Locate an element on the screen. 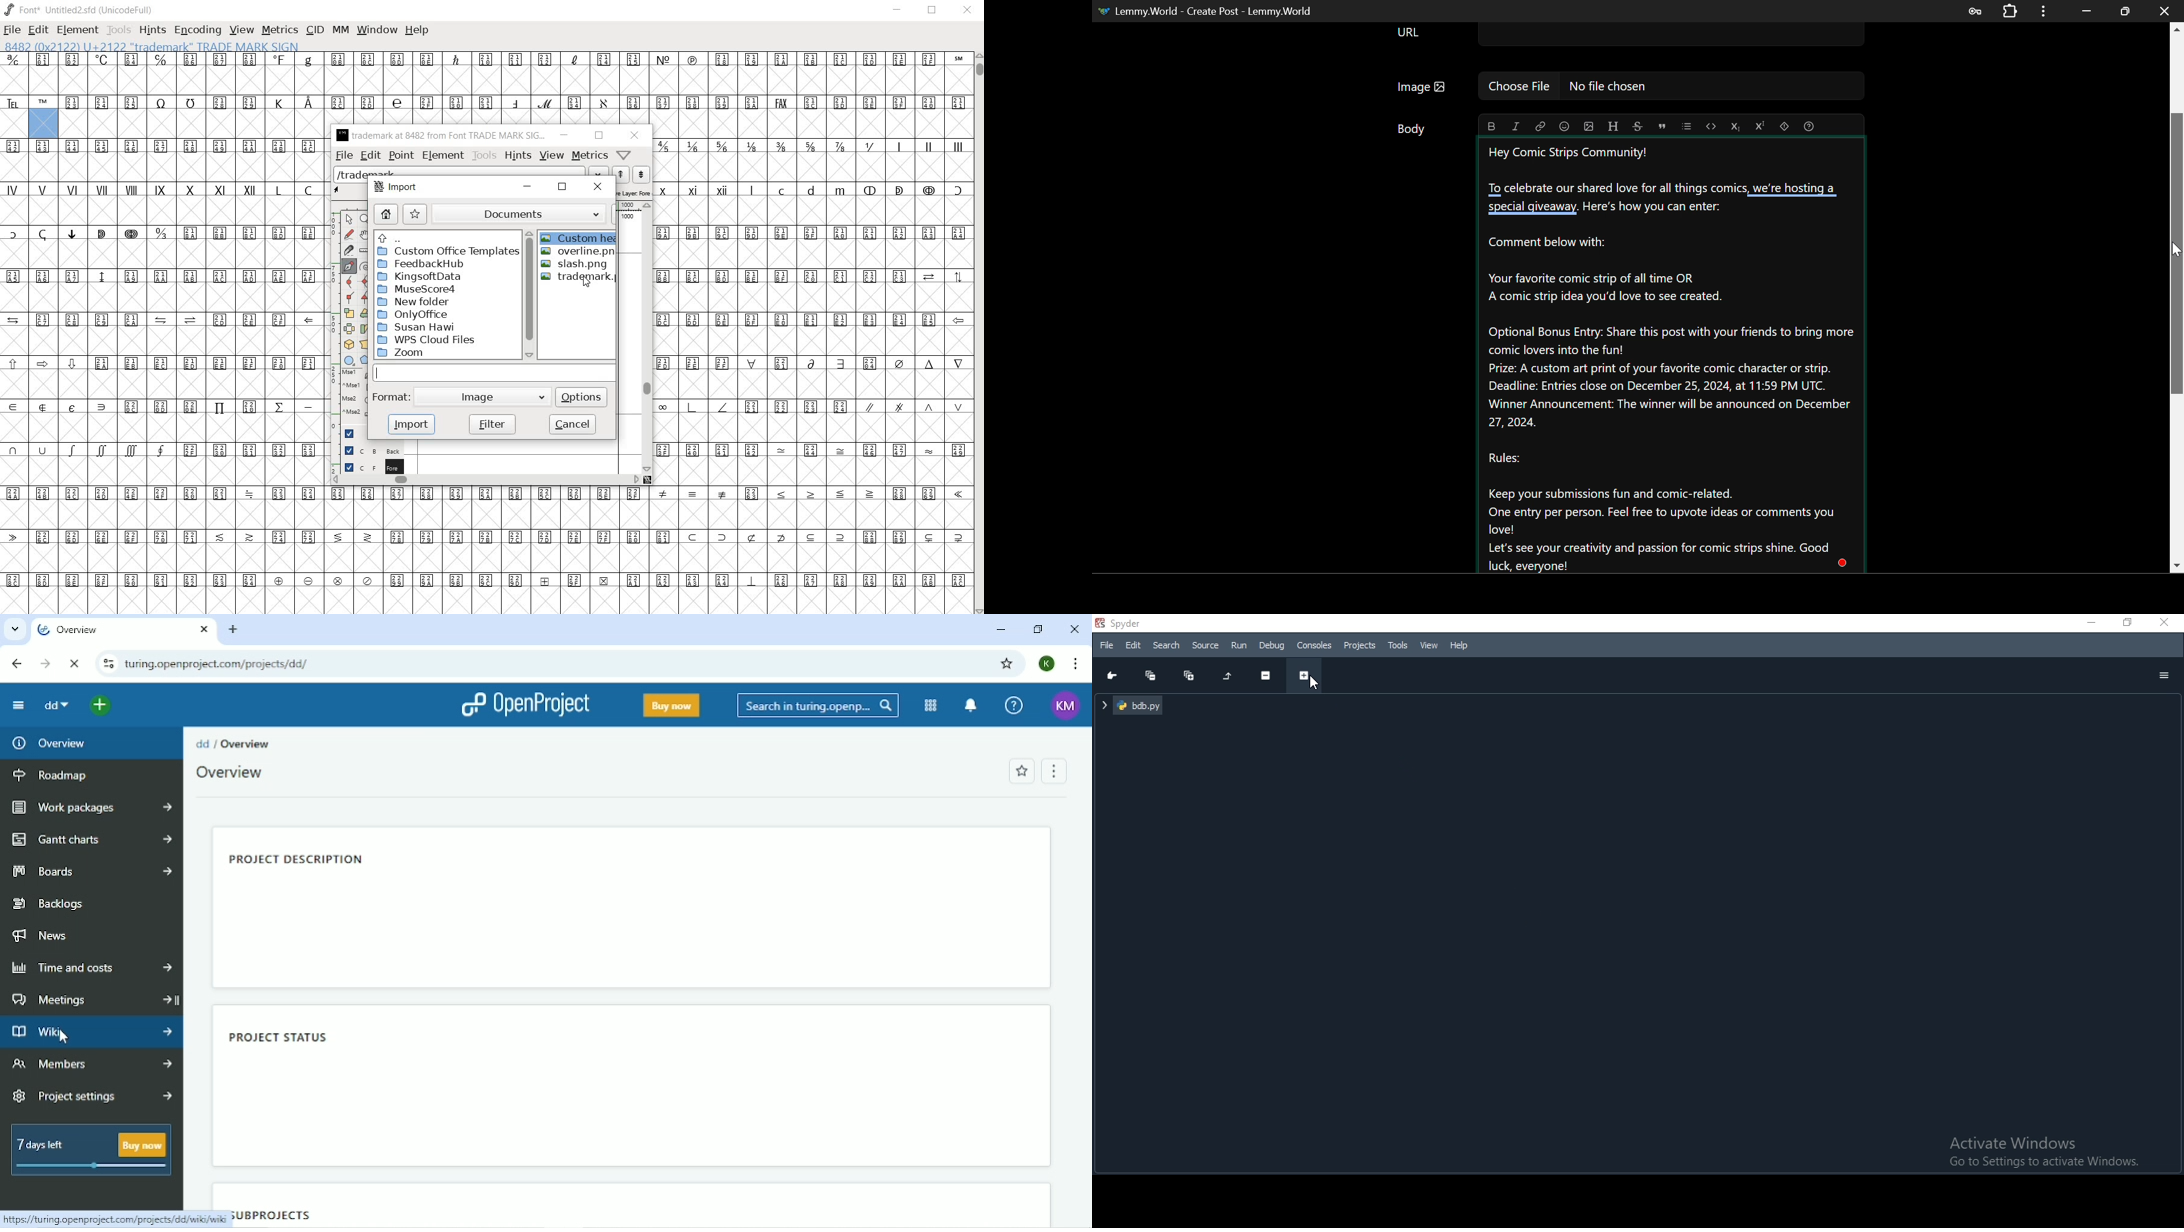  import is located at coordinates (411, 425).